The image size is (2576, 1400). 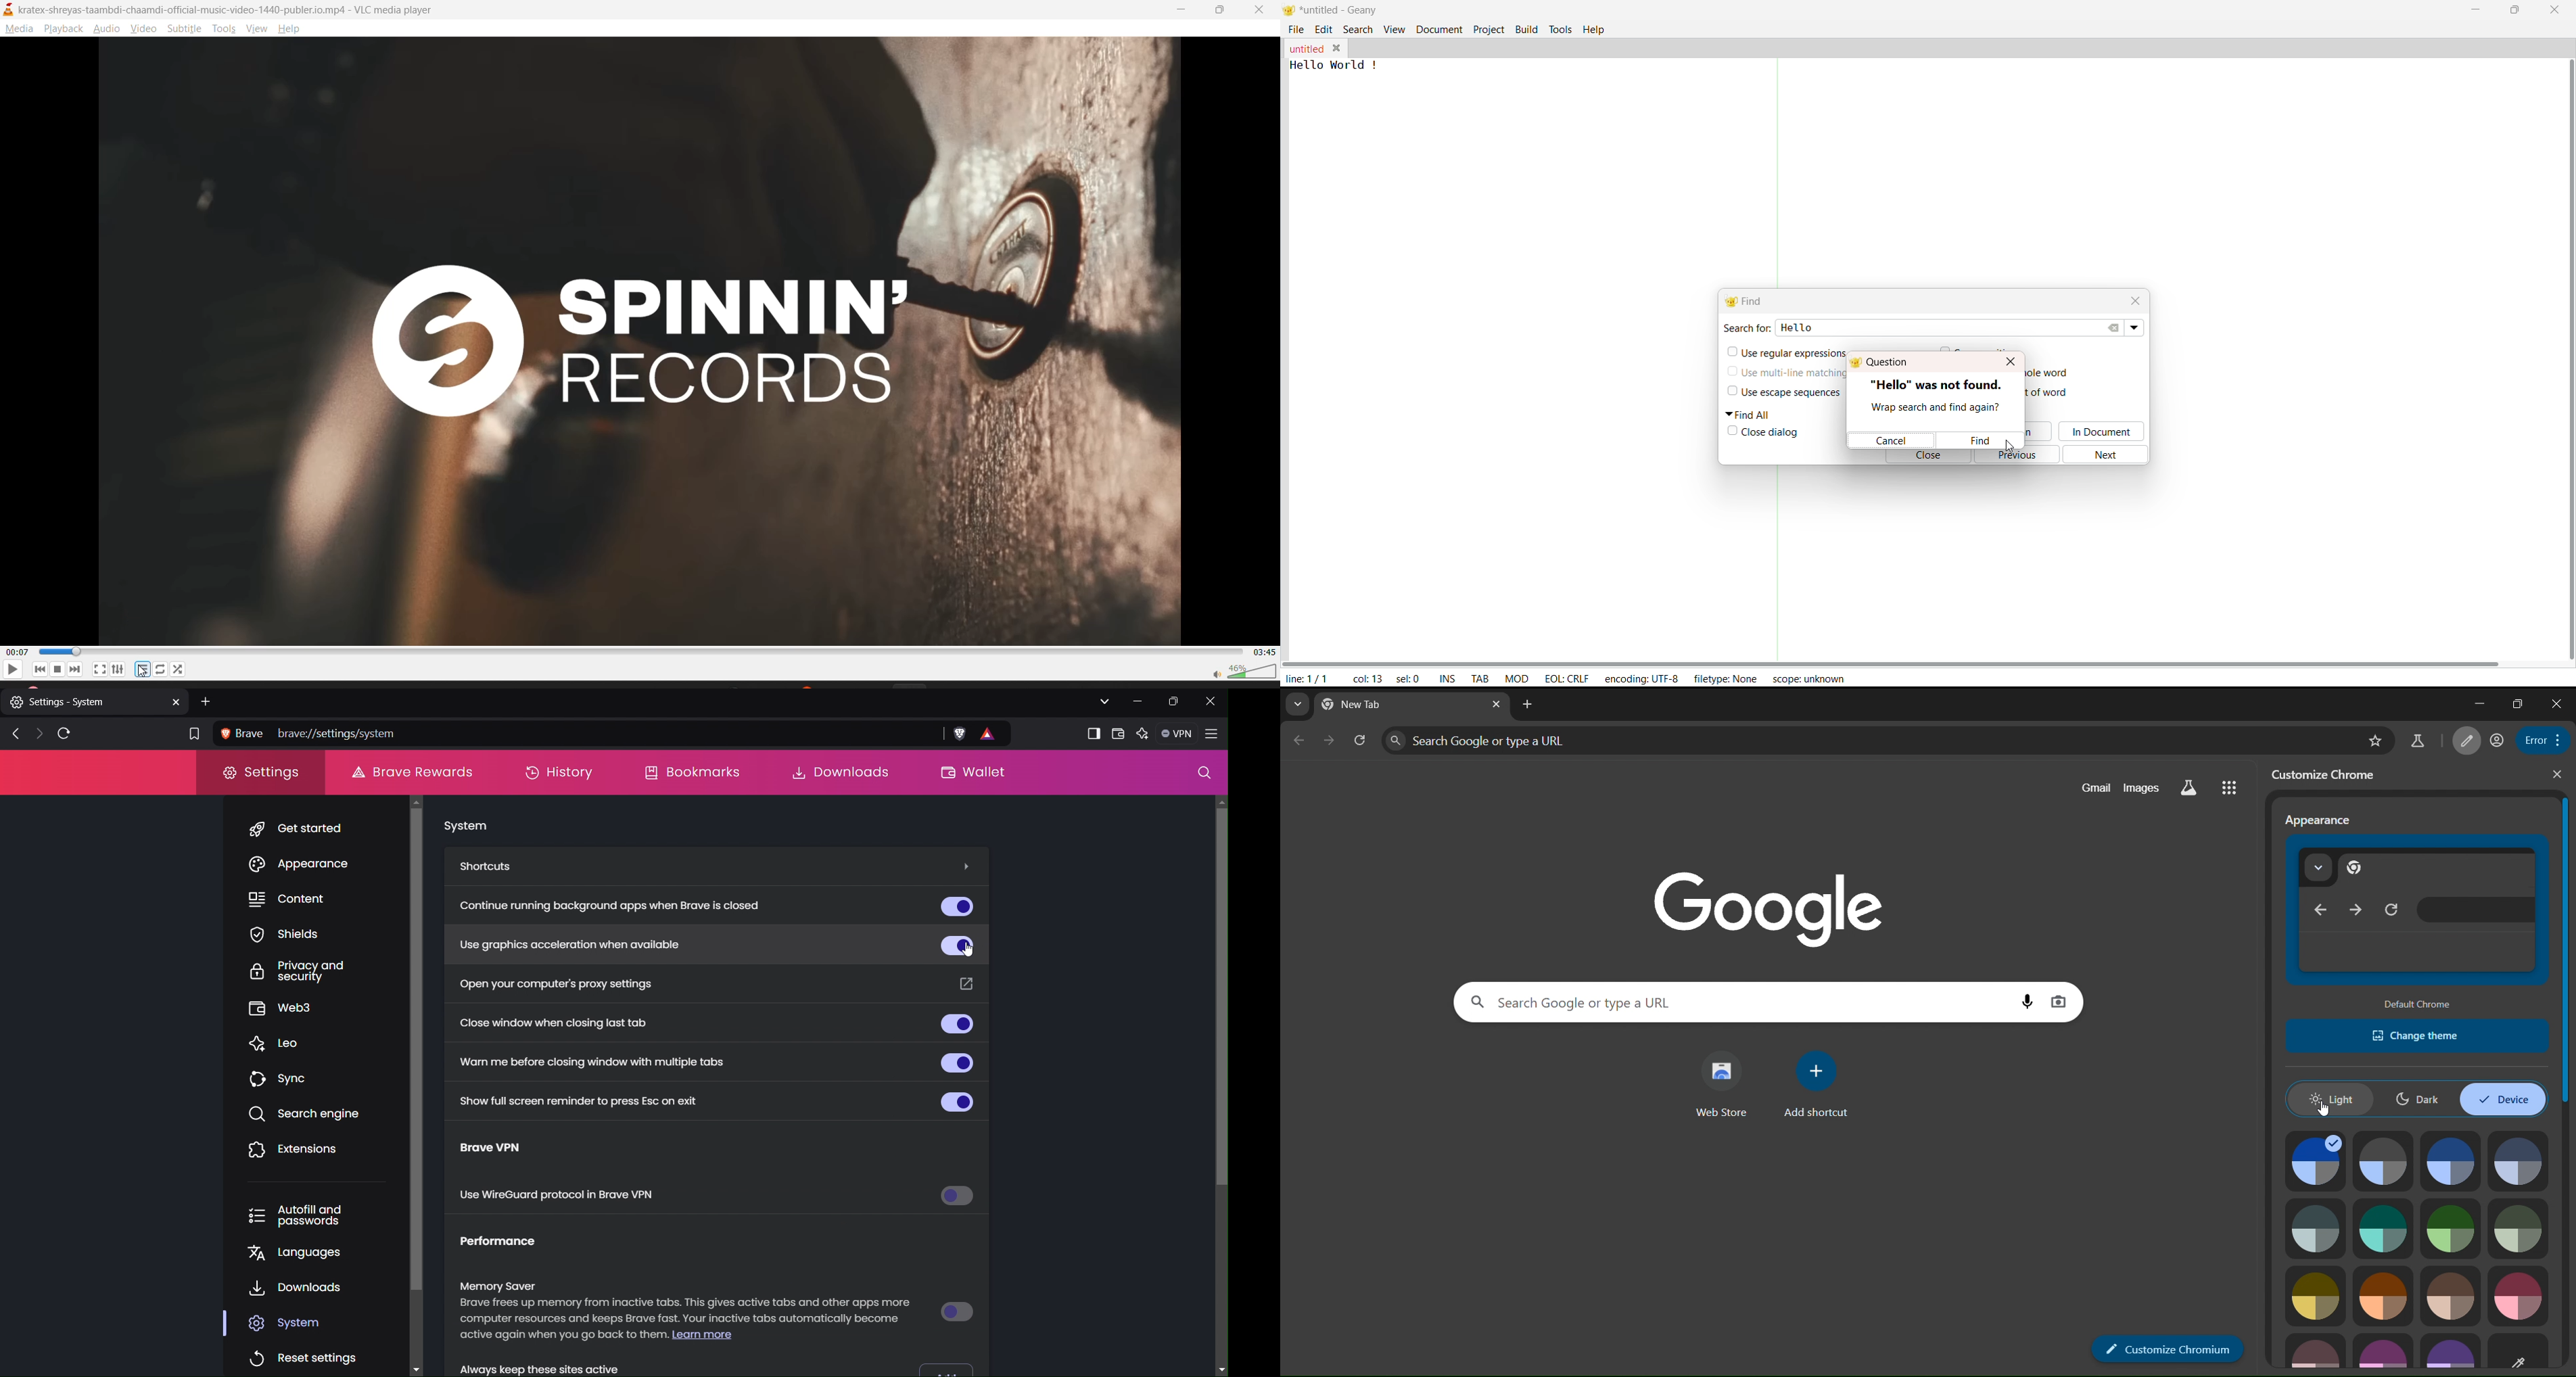 I want to click on search labs, so click(x=2190, y=787).